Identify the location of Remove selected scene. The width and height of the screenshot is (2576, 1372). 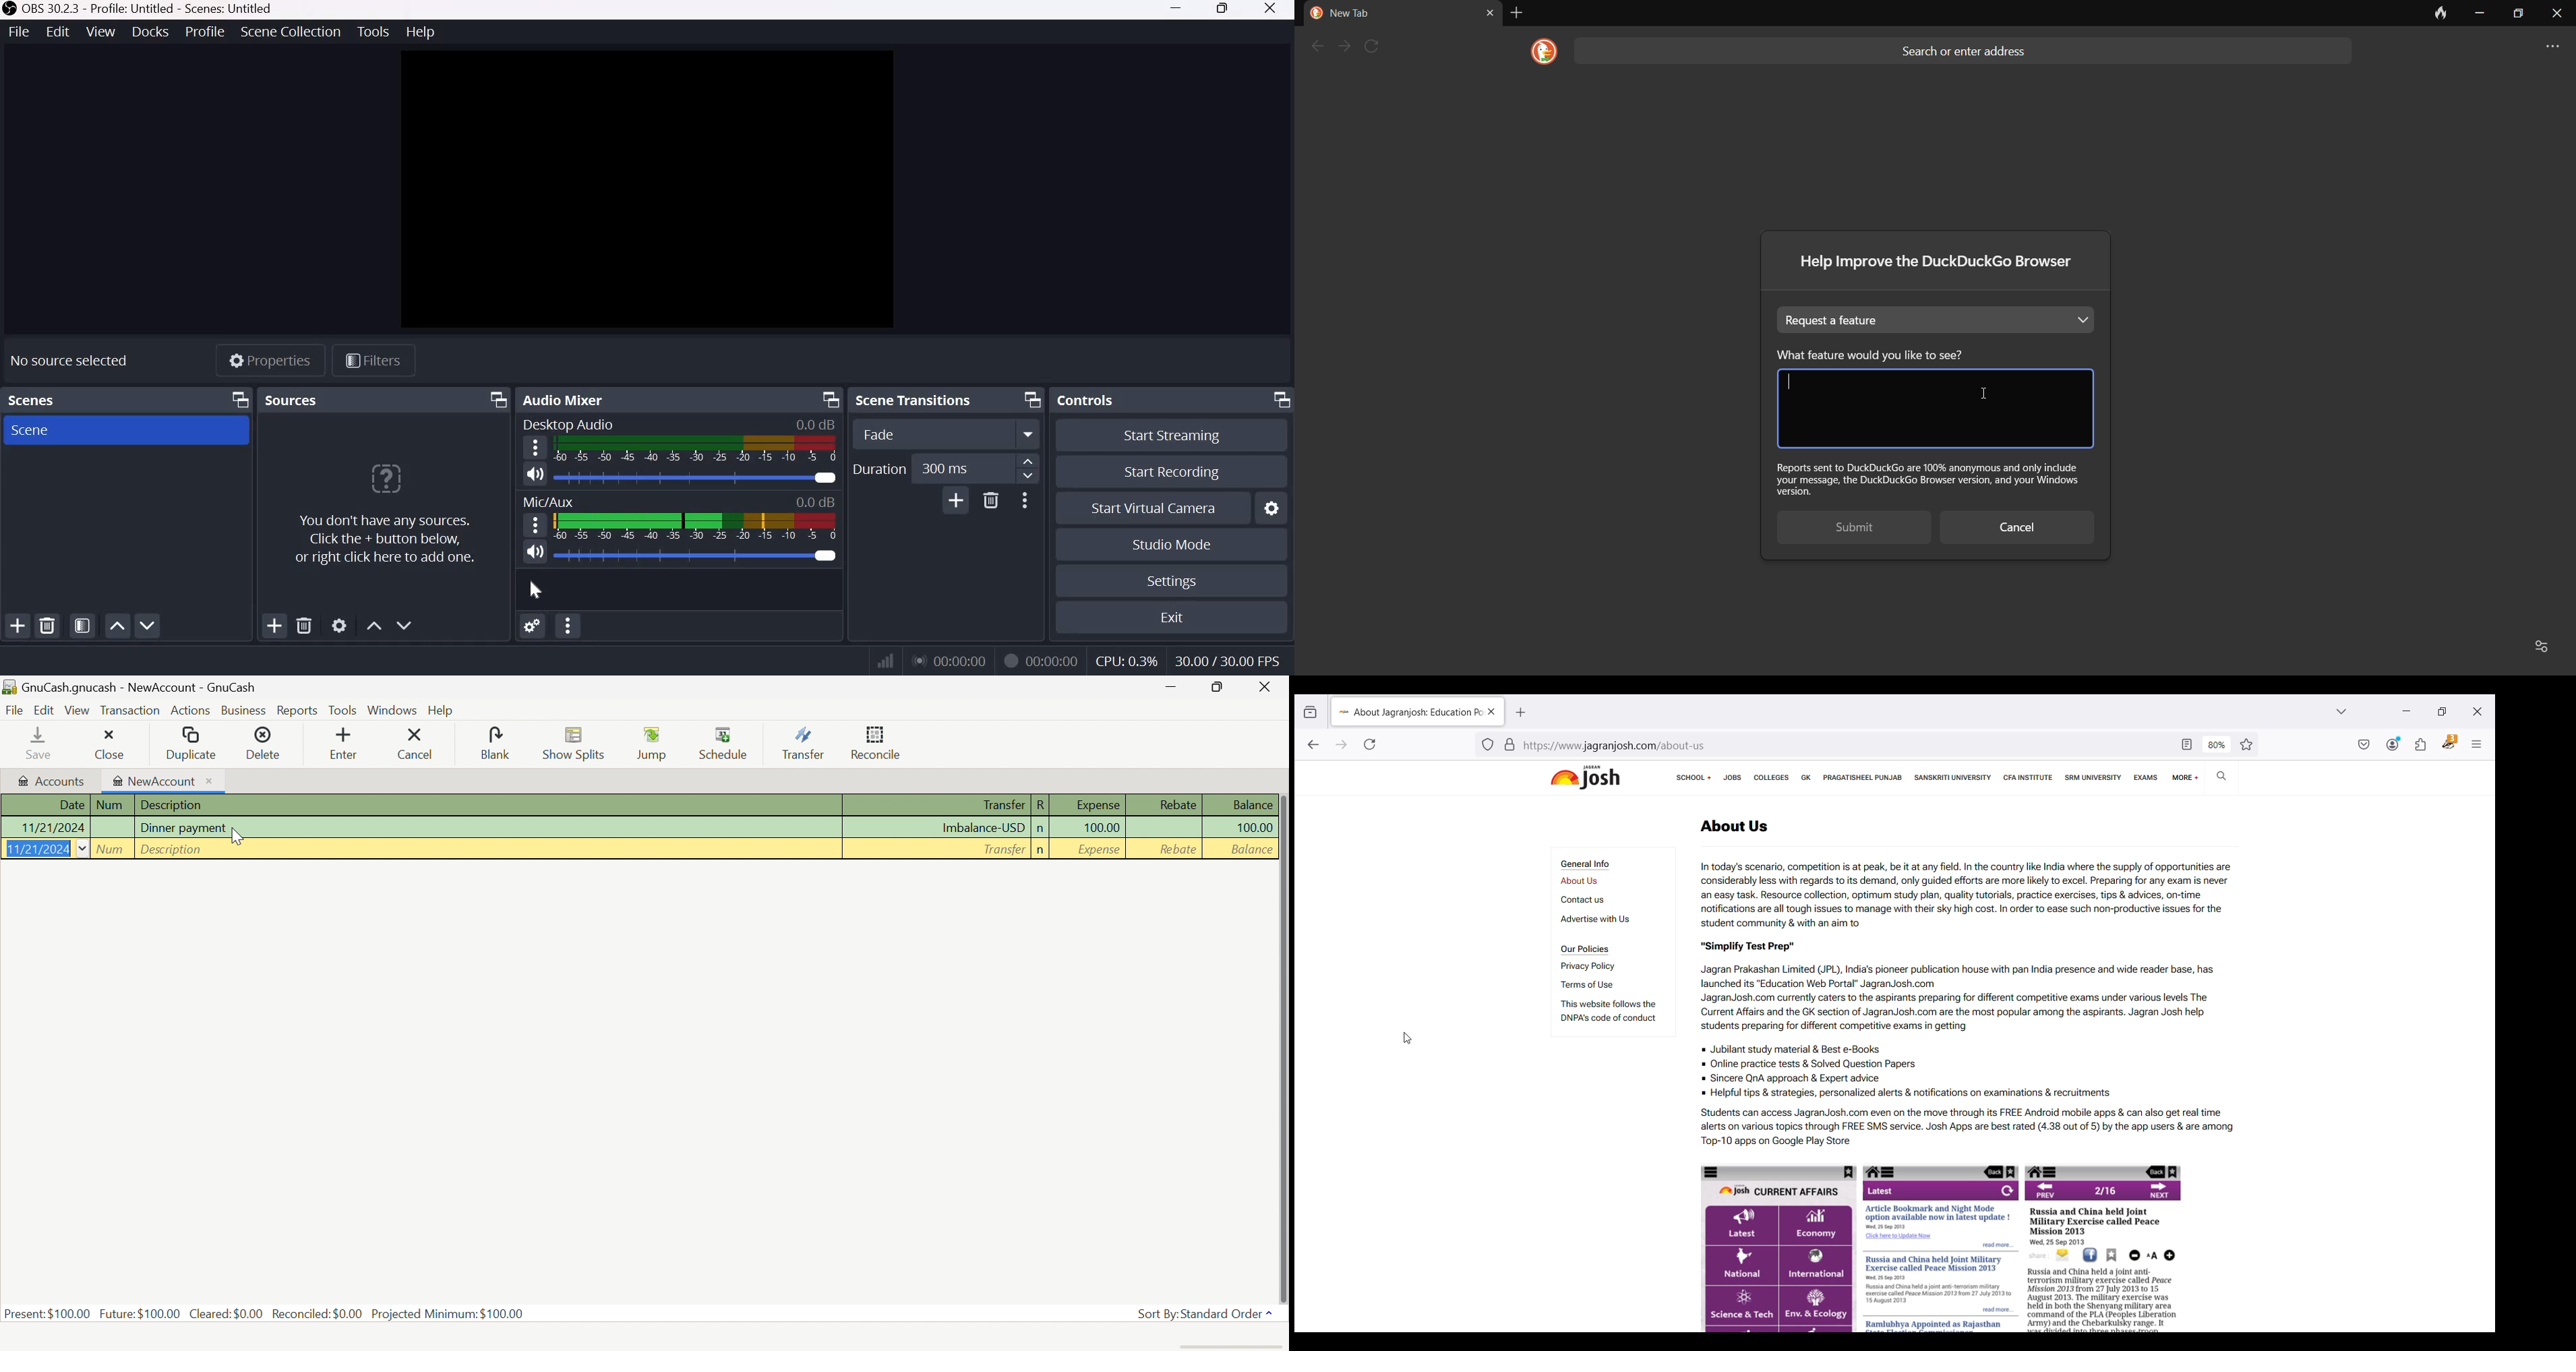
(47, 624).